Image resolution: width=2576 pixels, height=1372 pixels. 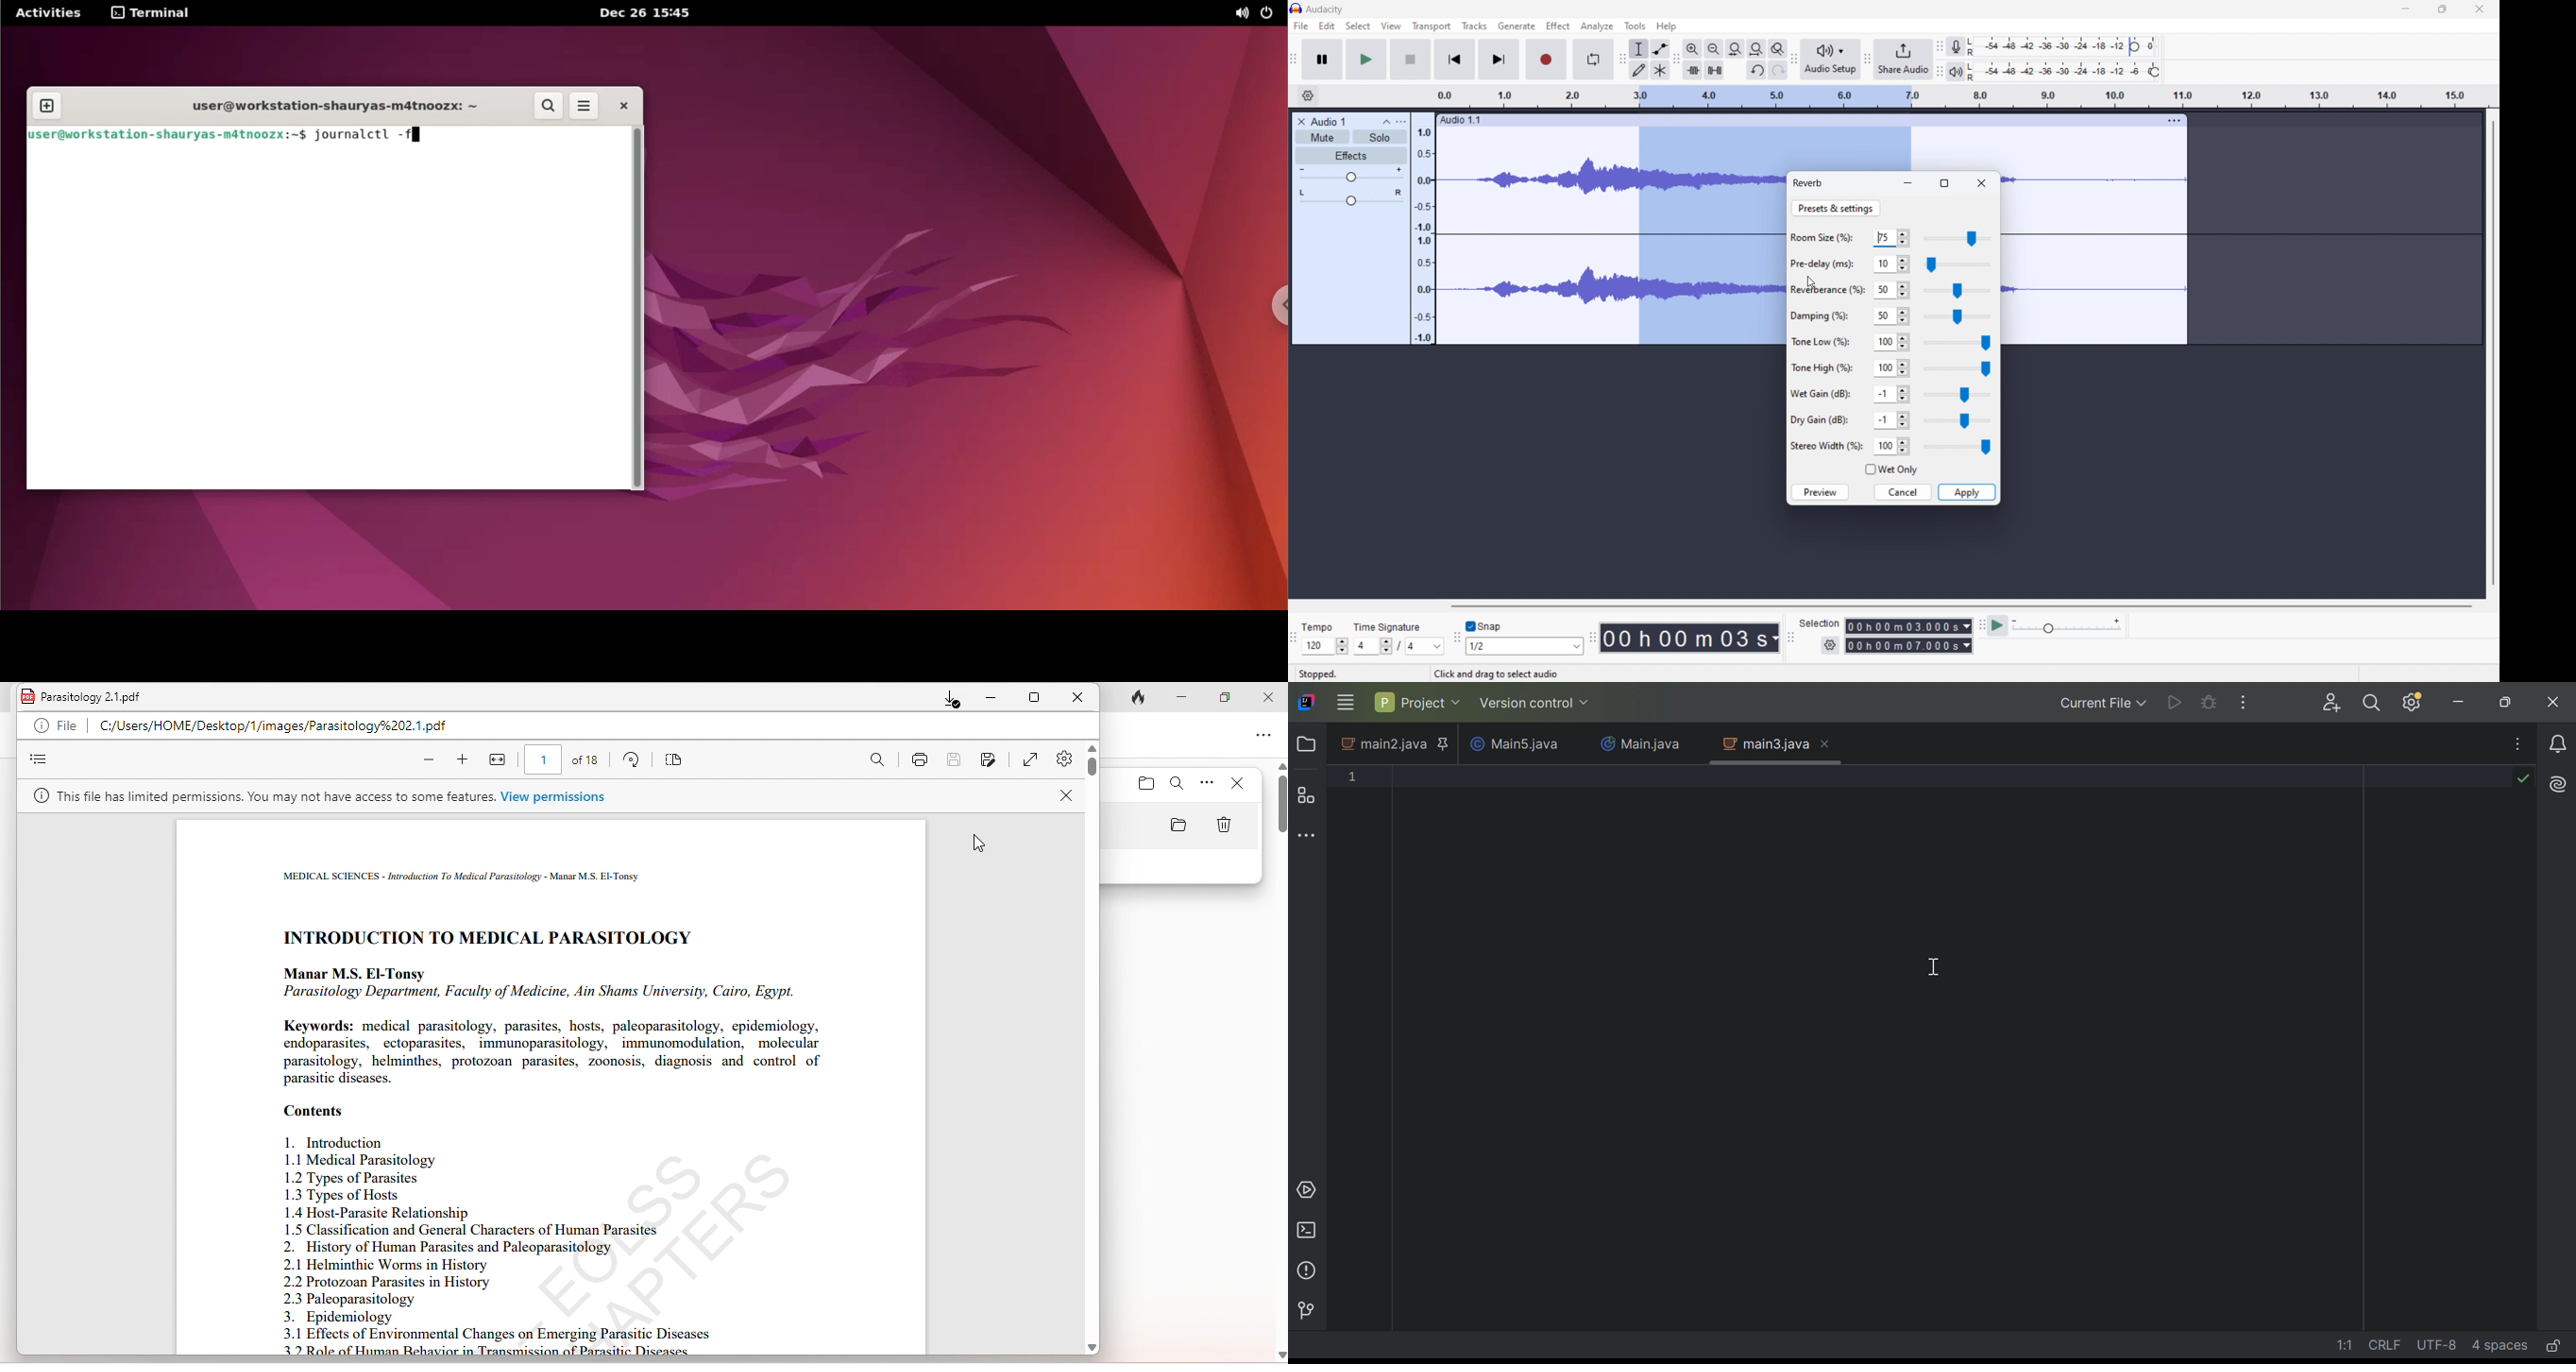 I want to click on 00 h 00 m 03 s, so click(x=1690, y=637).